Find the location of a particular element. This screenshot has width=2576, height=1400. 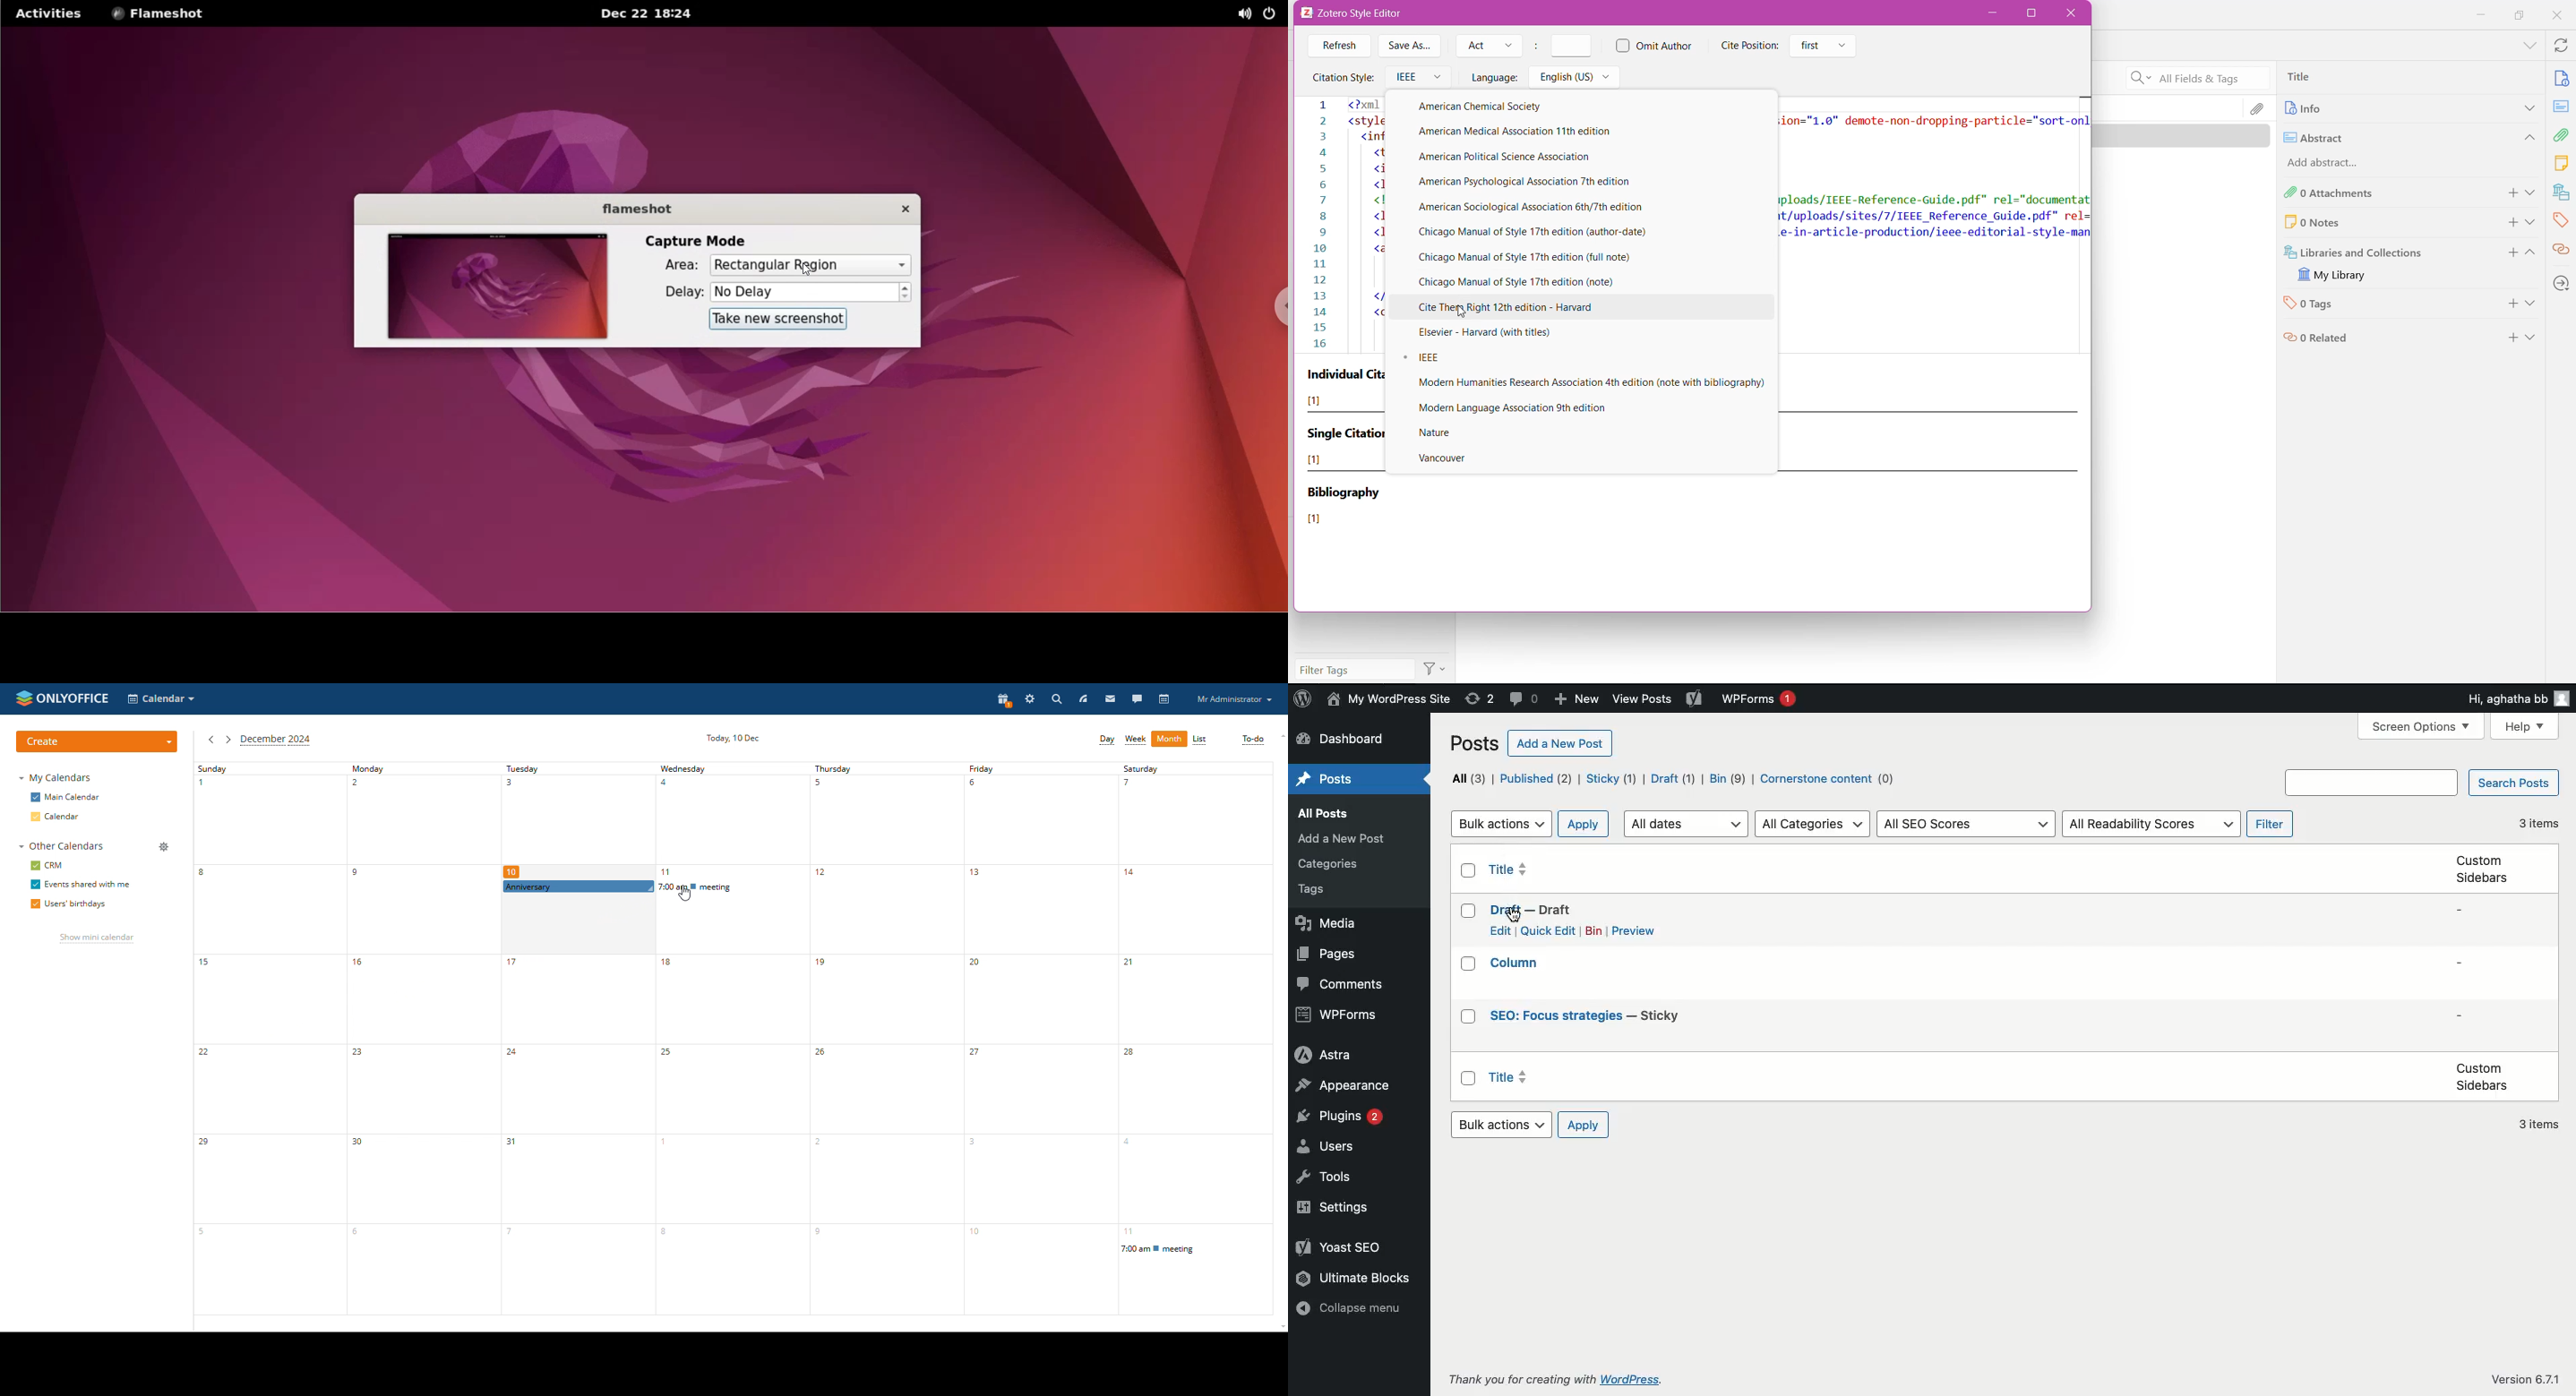

Add a new post is located at coordinates (1559, 743).